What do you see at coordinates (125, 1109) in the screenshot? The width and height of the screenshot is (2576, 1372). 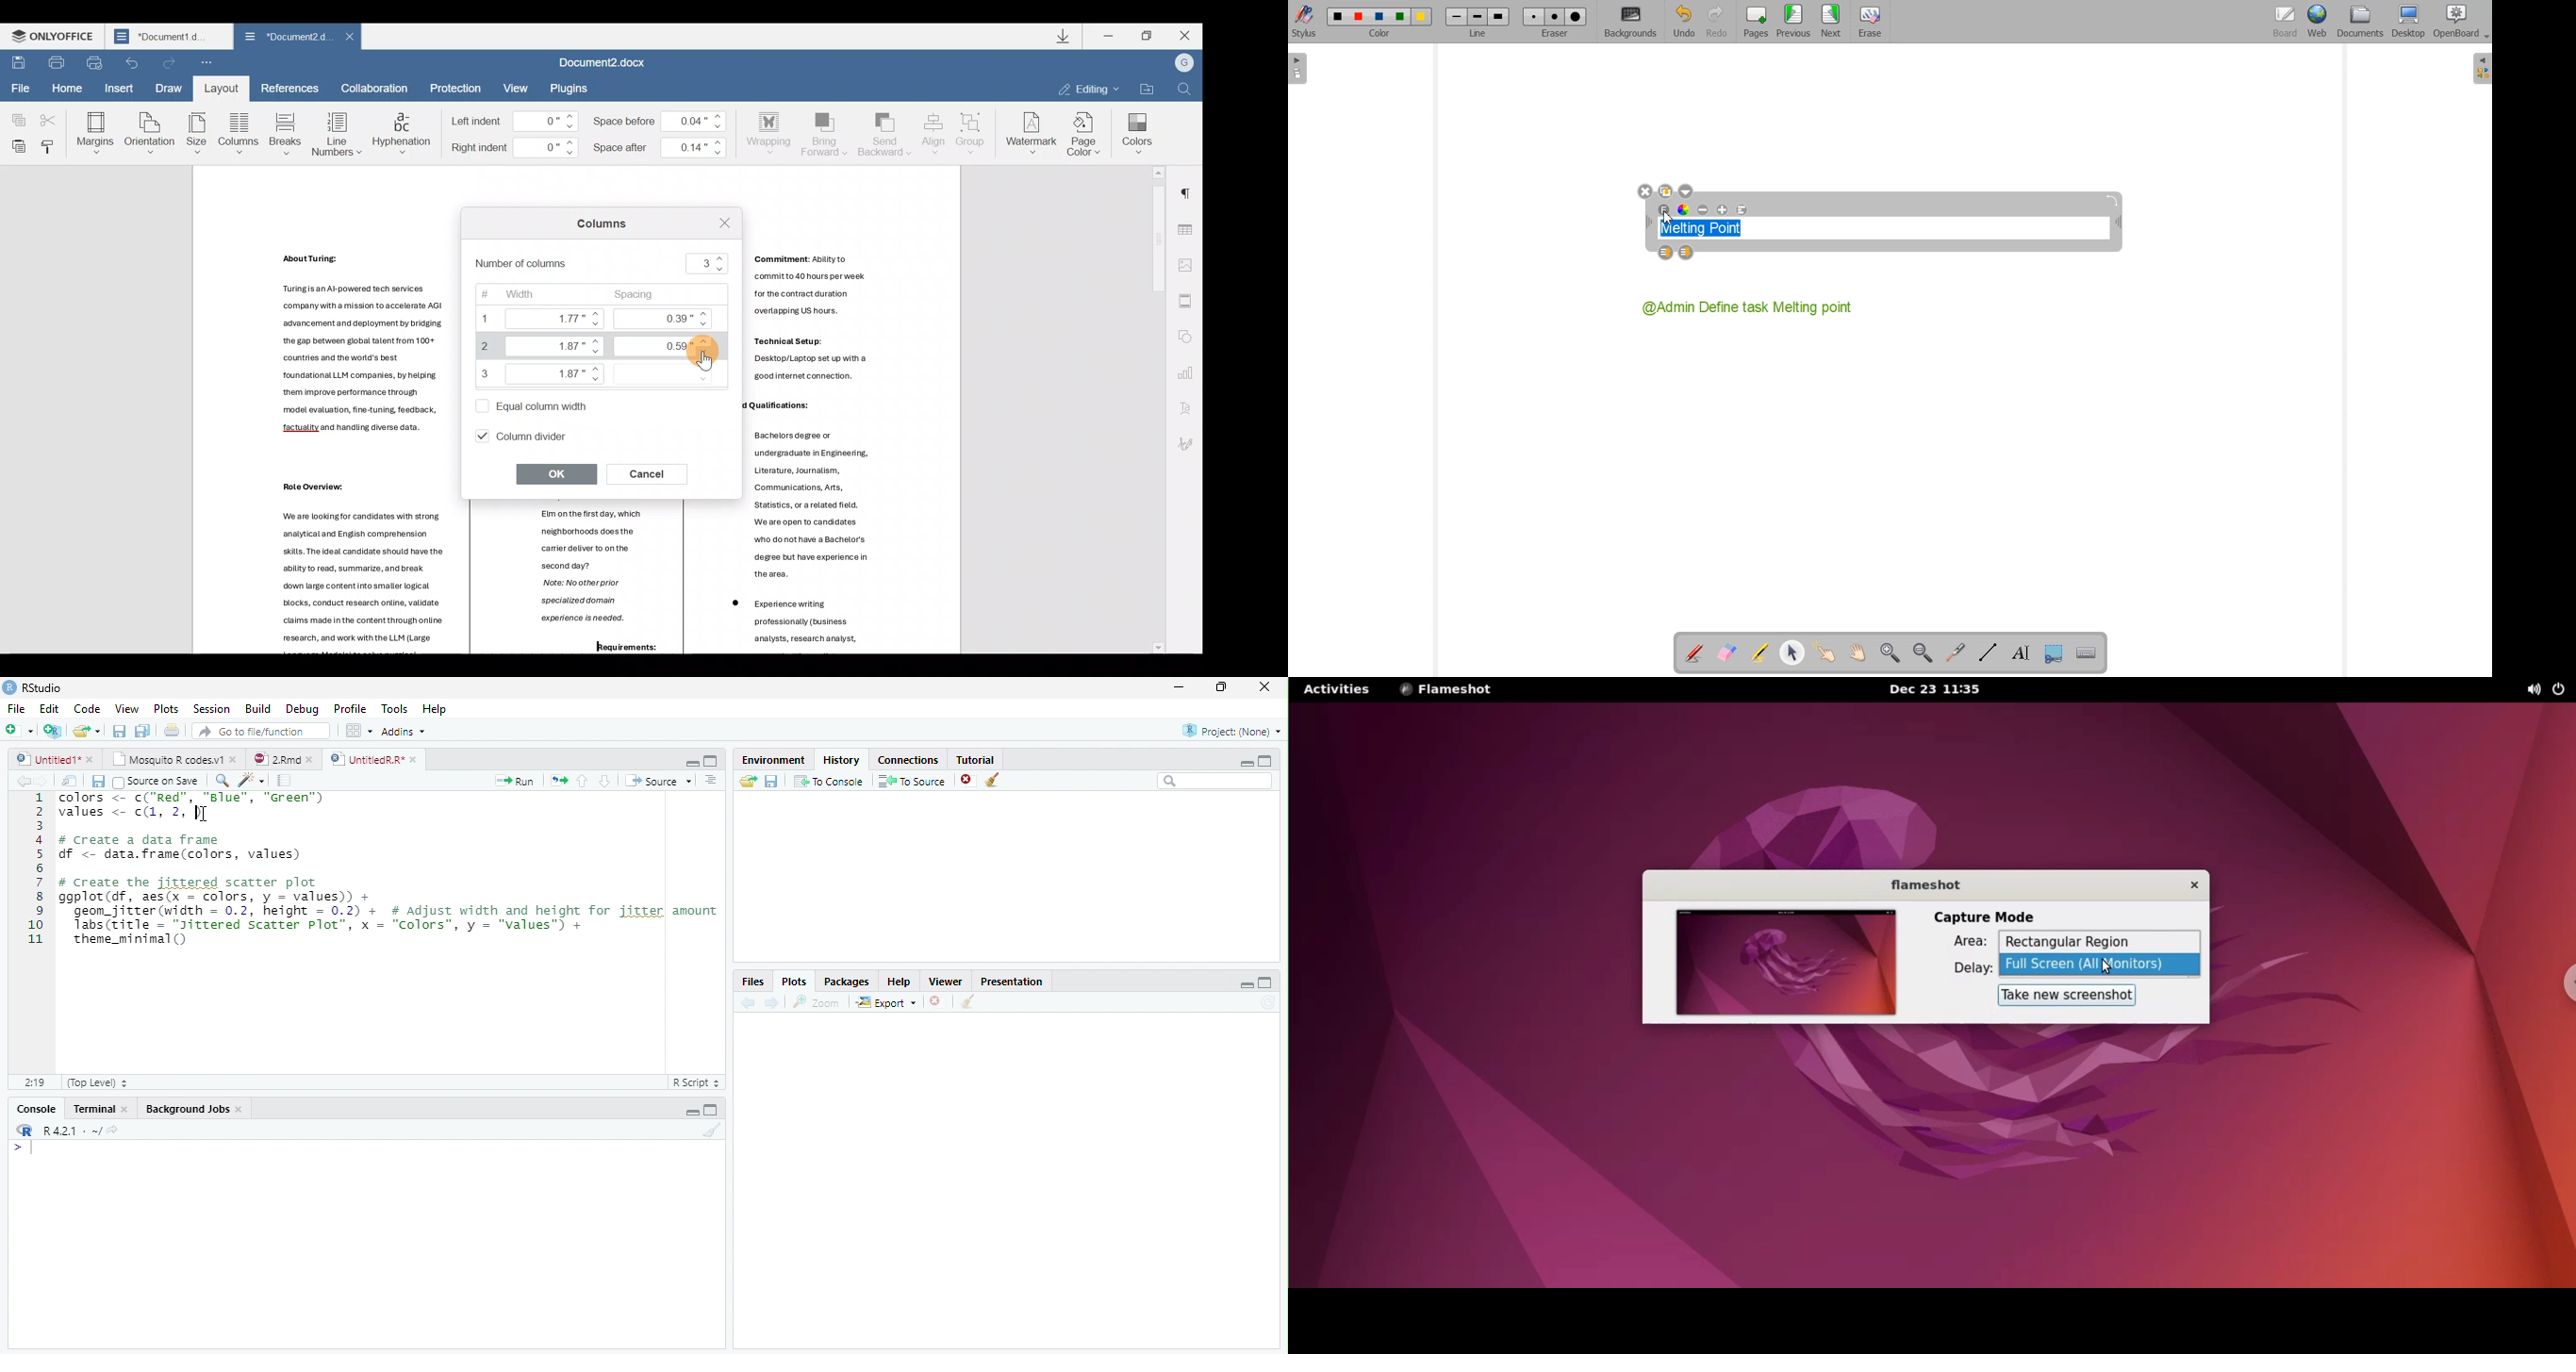 I see `close` at bounding box center [125, 1109].